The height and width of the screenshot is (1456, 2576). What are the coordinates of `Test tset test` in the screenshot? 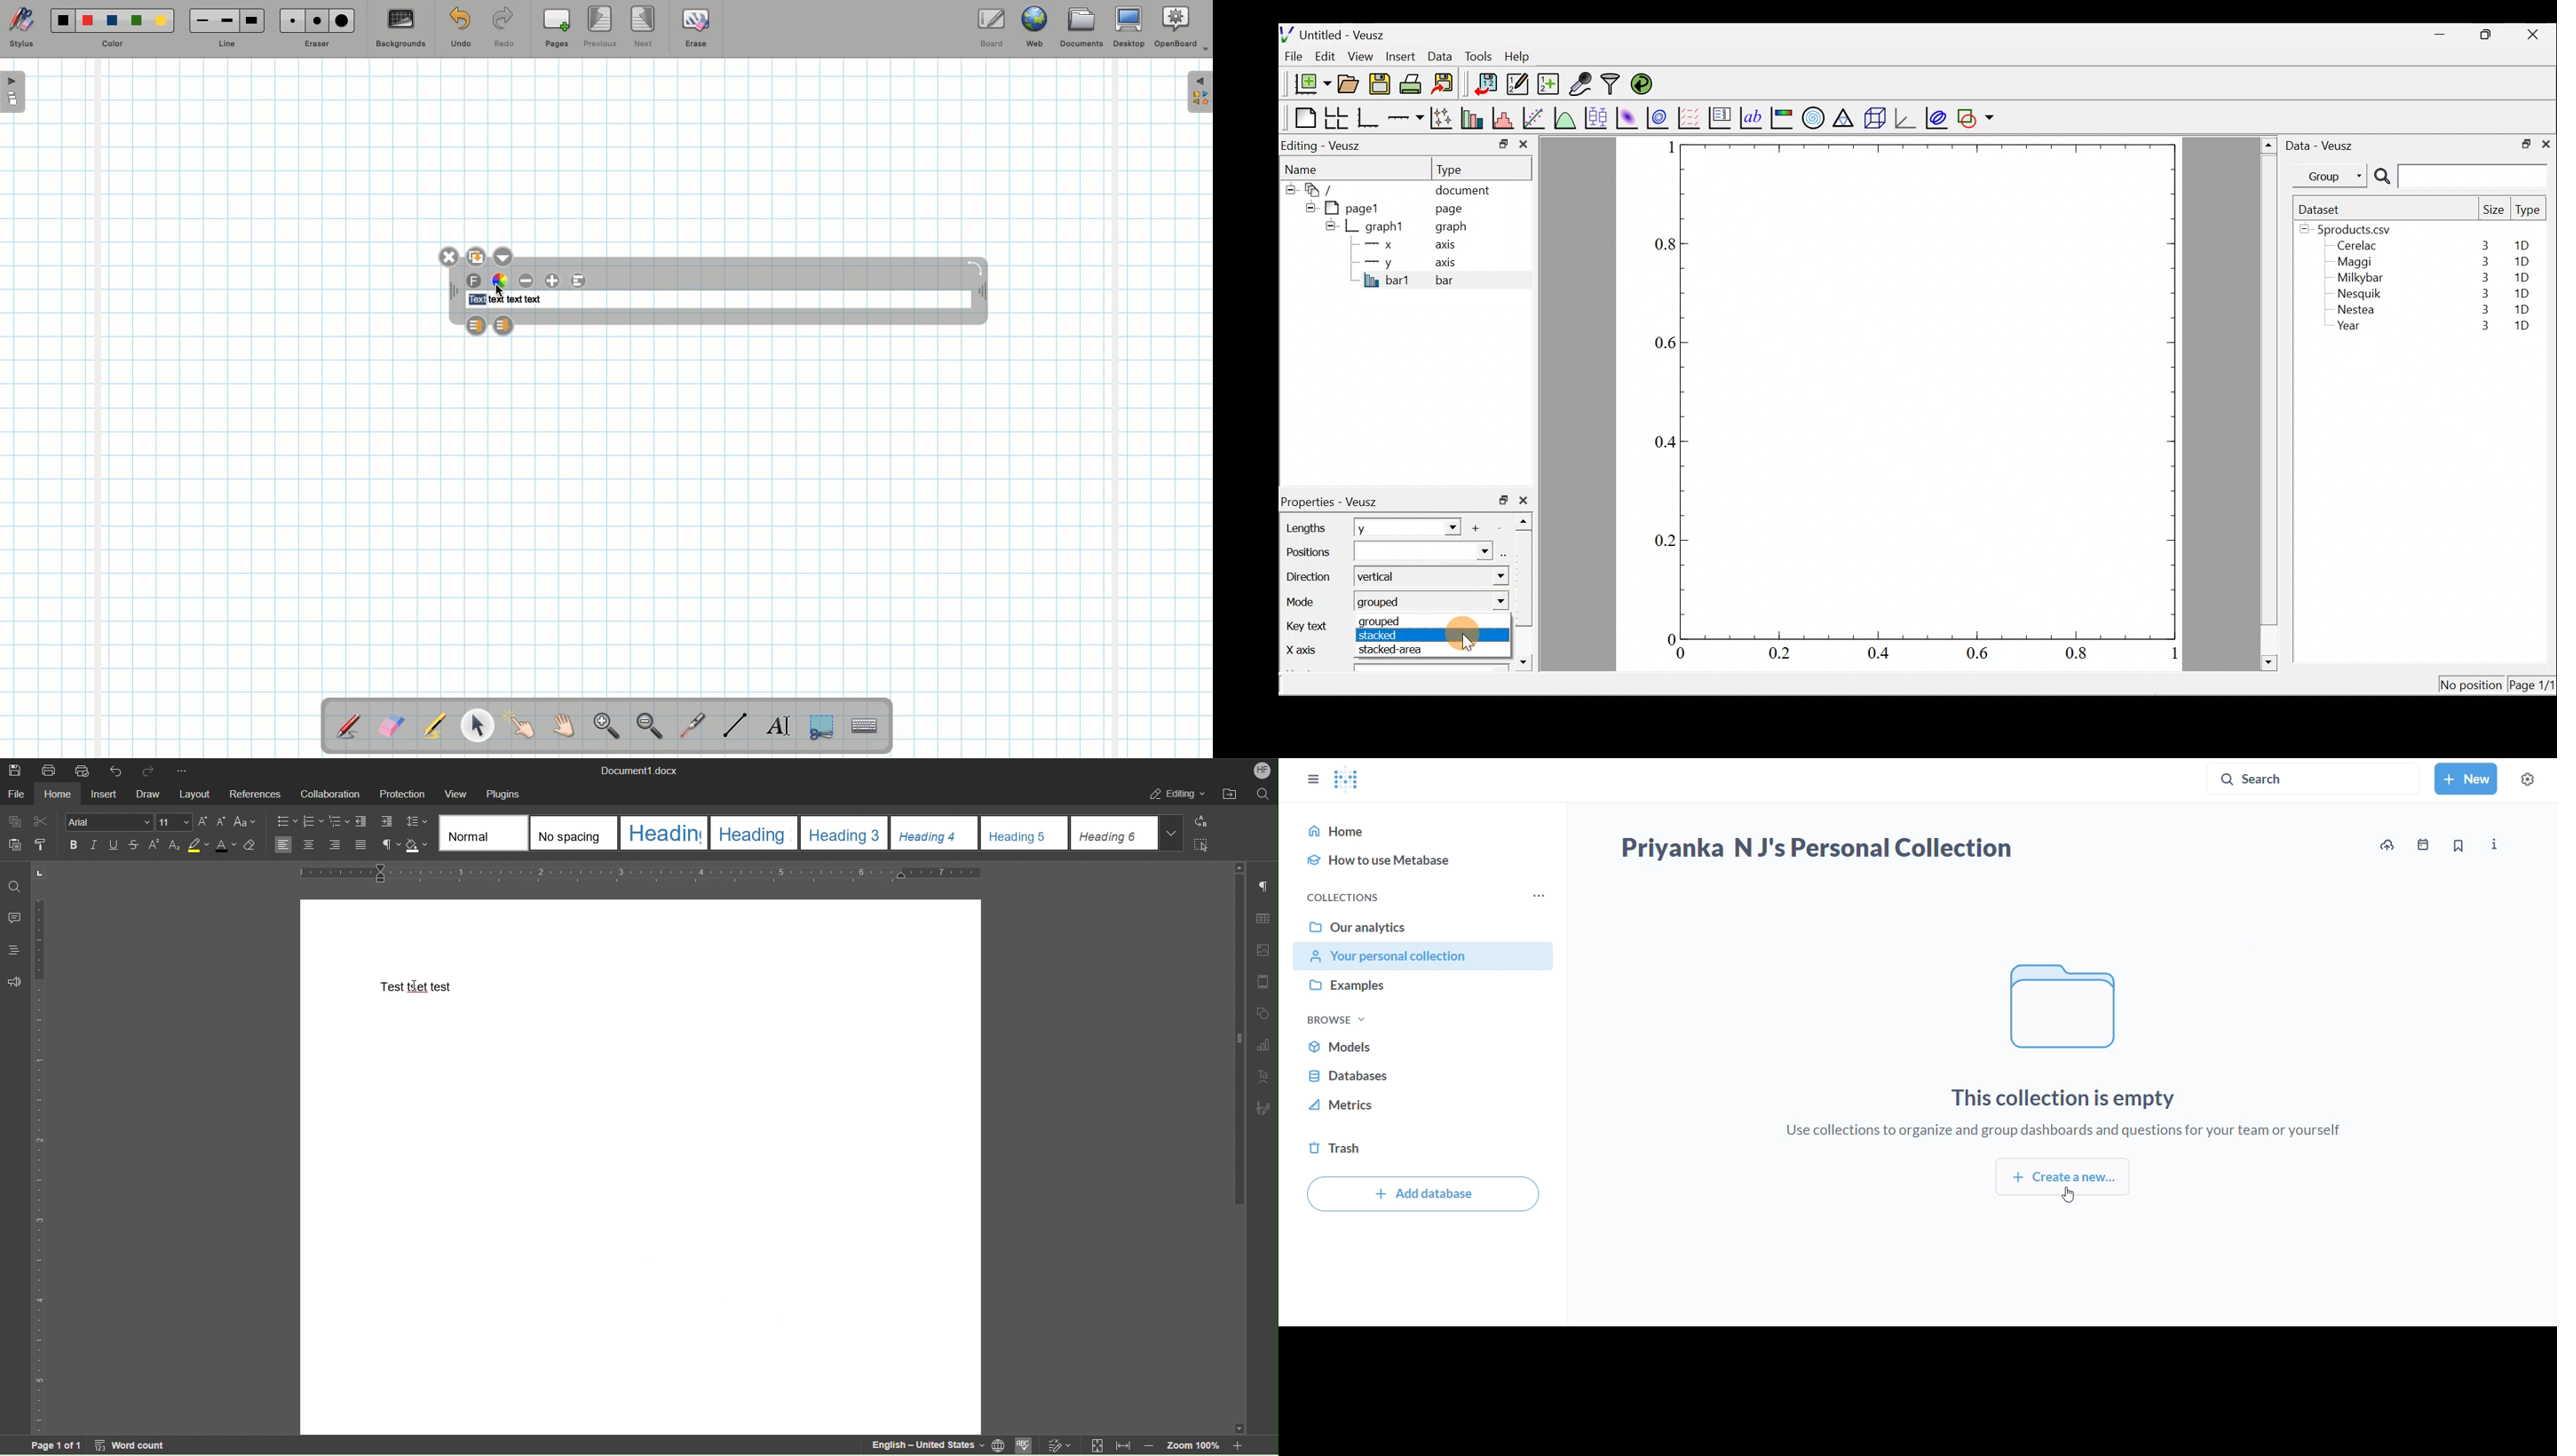 It's located at (419, 986).